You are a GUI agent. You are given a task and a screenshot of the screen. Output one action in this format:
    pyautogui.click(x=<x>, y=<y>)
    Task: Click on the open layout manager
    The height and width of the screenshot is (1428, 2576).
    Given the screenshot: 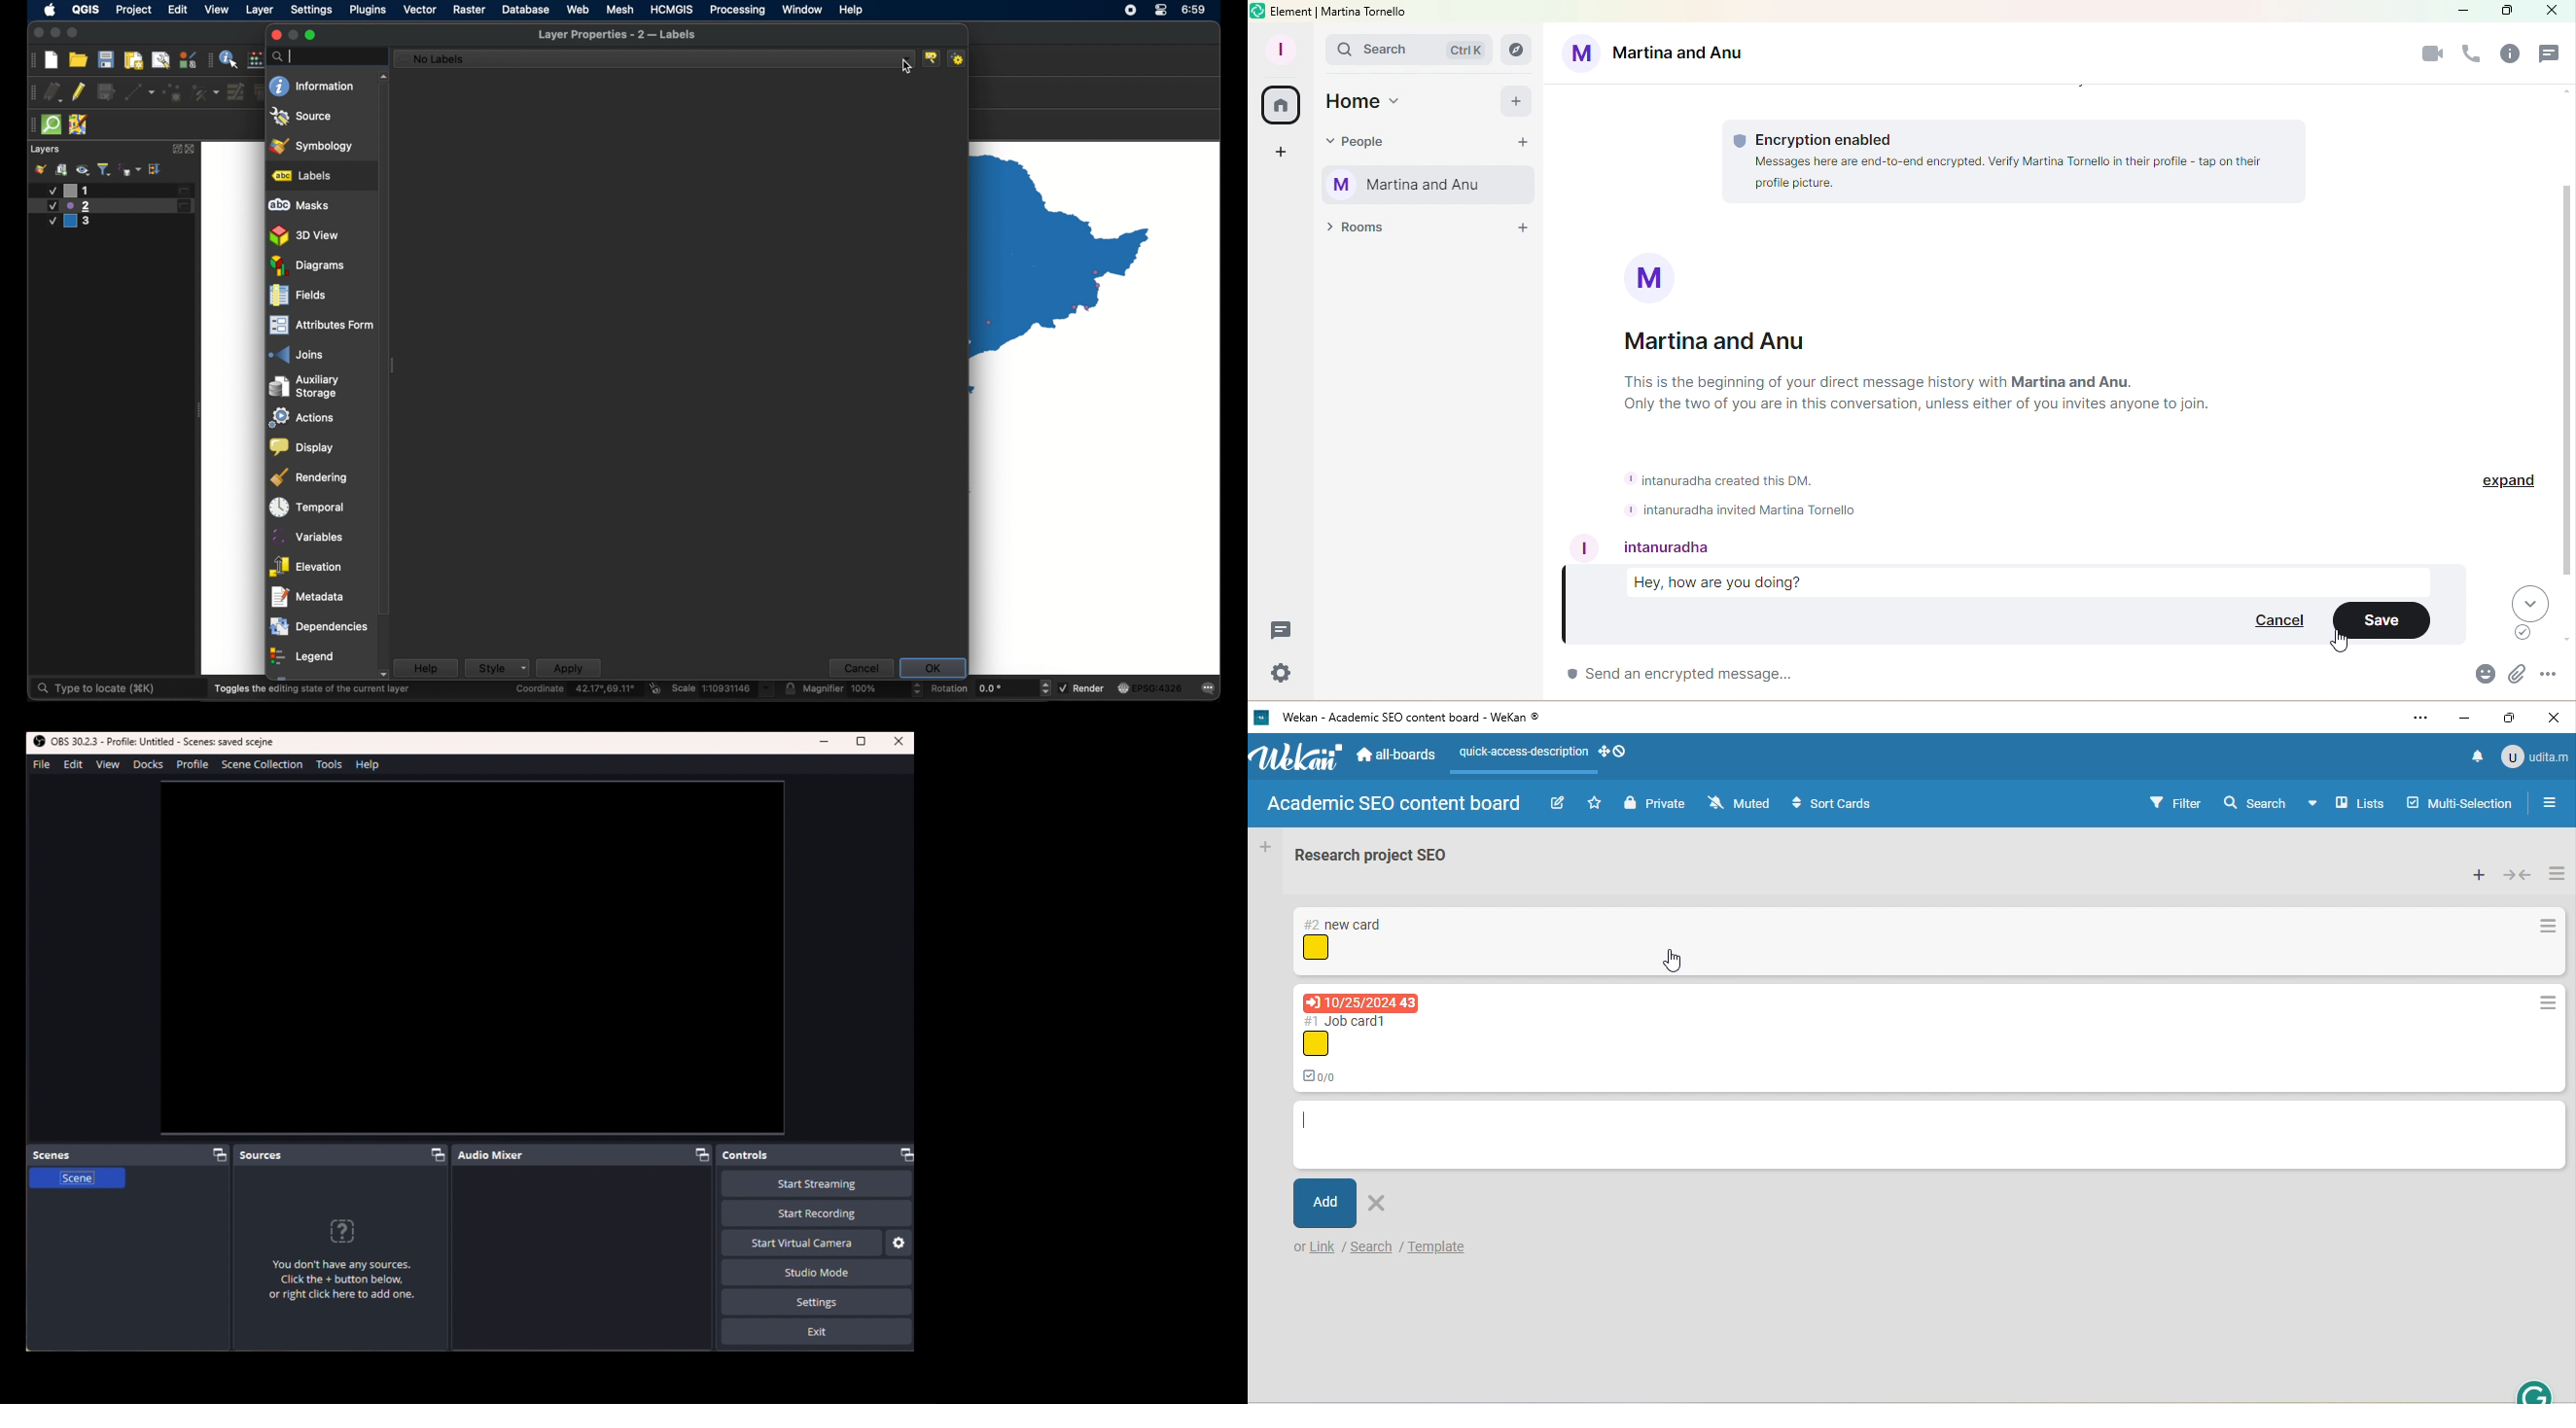 What is the action you would take?
    pyautogui.click(x=161, y=60)
    